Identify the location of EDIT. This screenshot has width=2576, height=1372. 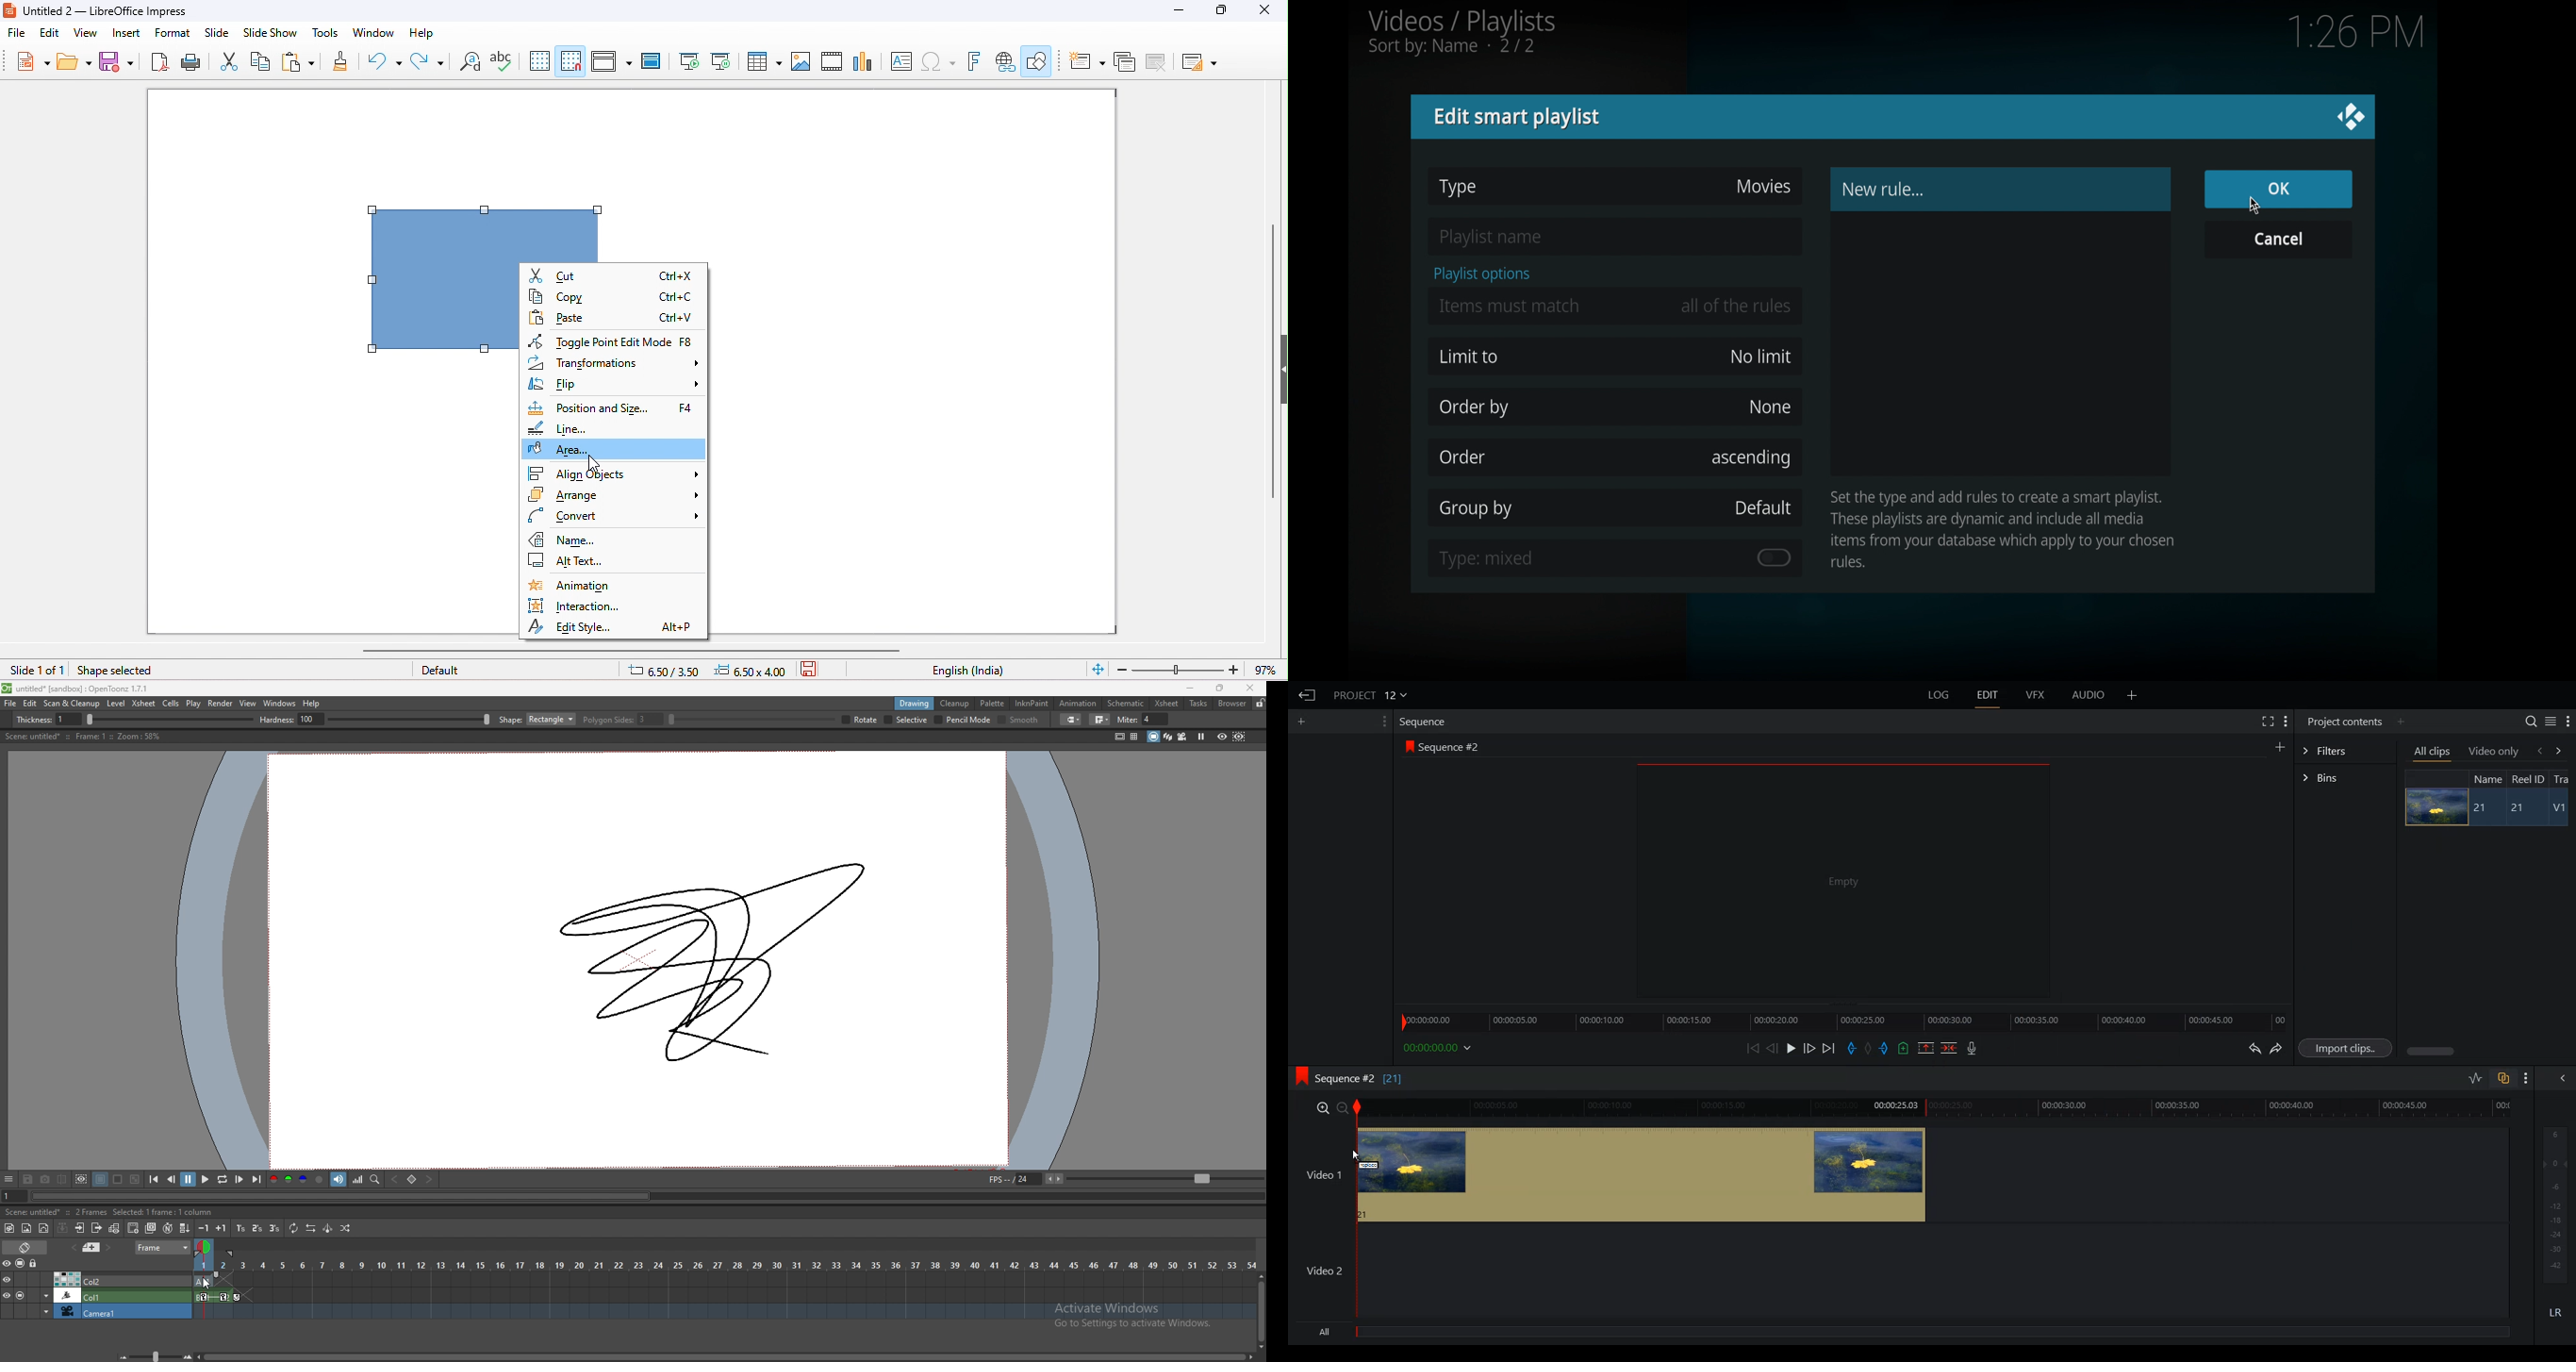
(1988, 695).